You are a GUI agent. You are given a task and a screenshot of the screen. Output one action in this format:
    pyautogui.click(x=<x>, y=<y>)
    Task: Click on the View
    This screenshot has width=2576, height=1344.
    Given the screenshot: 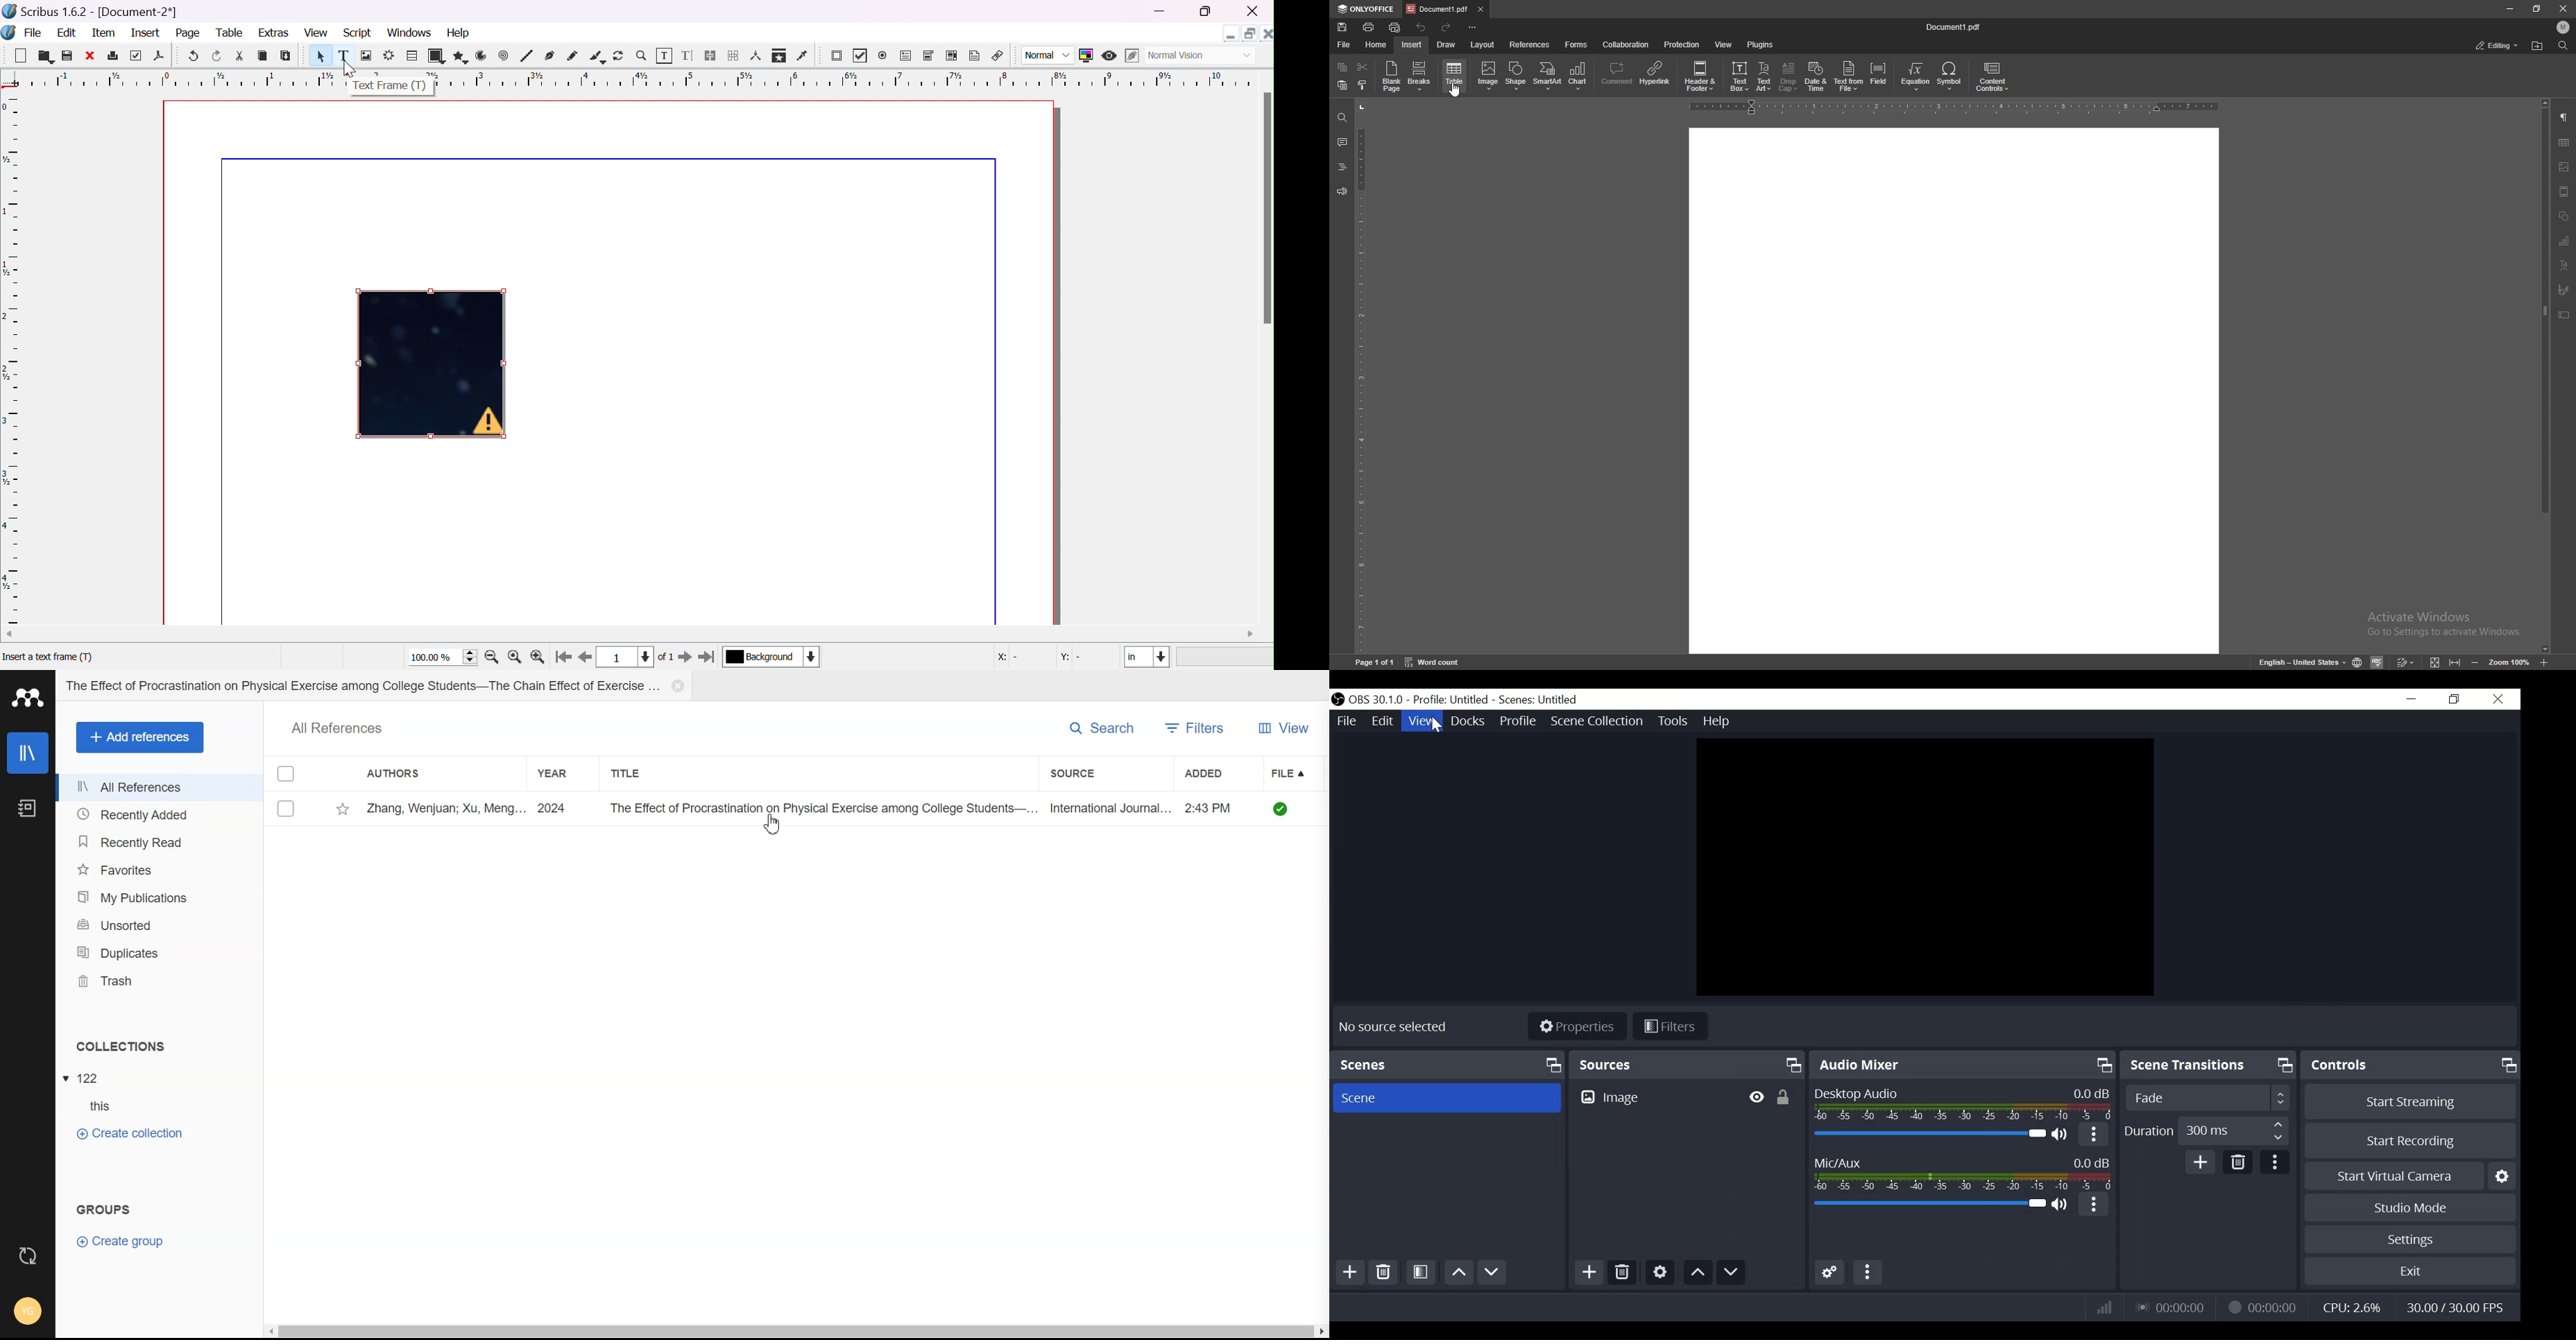 What is the action you would take?
    pyautogui.click(x=1286, y=728)
    